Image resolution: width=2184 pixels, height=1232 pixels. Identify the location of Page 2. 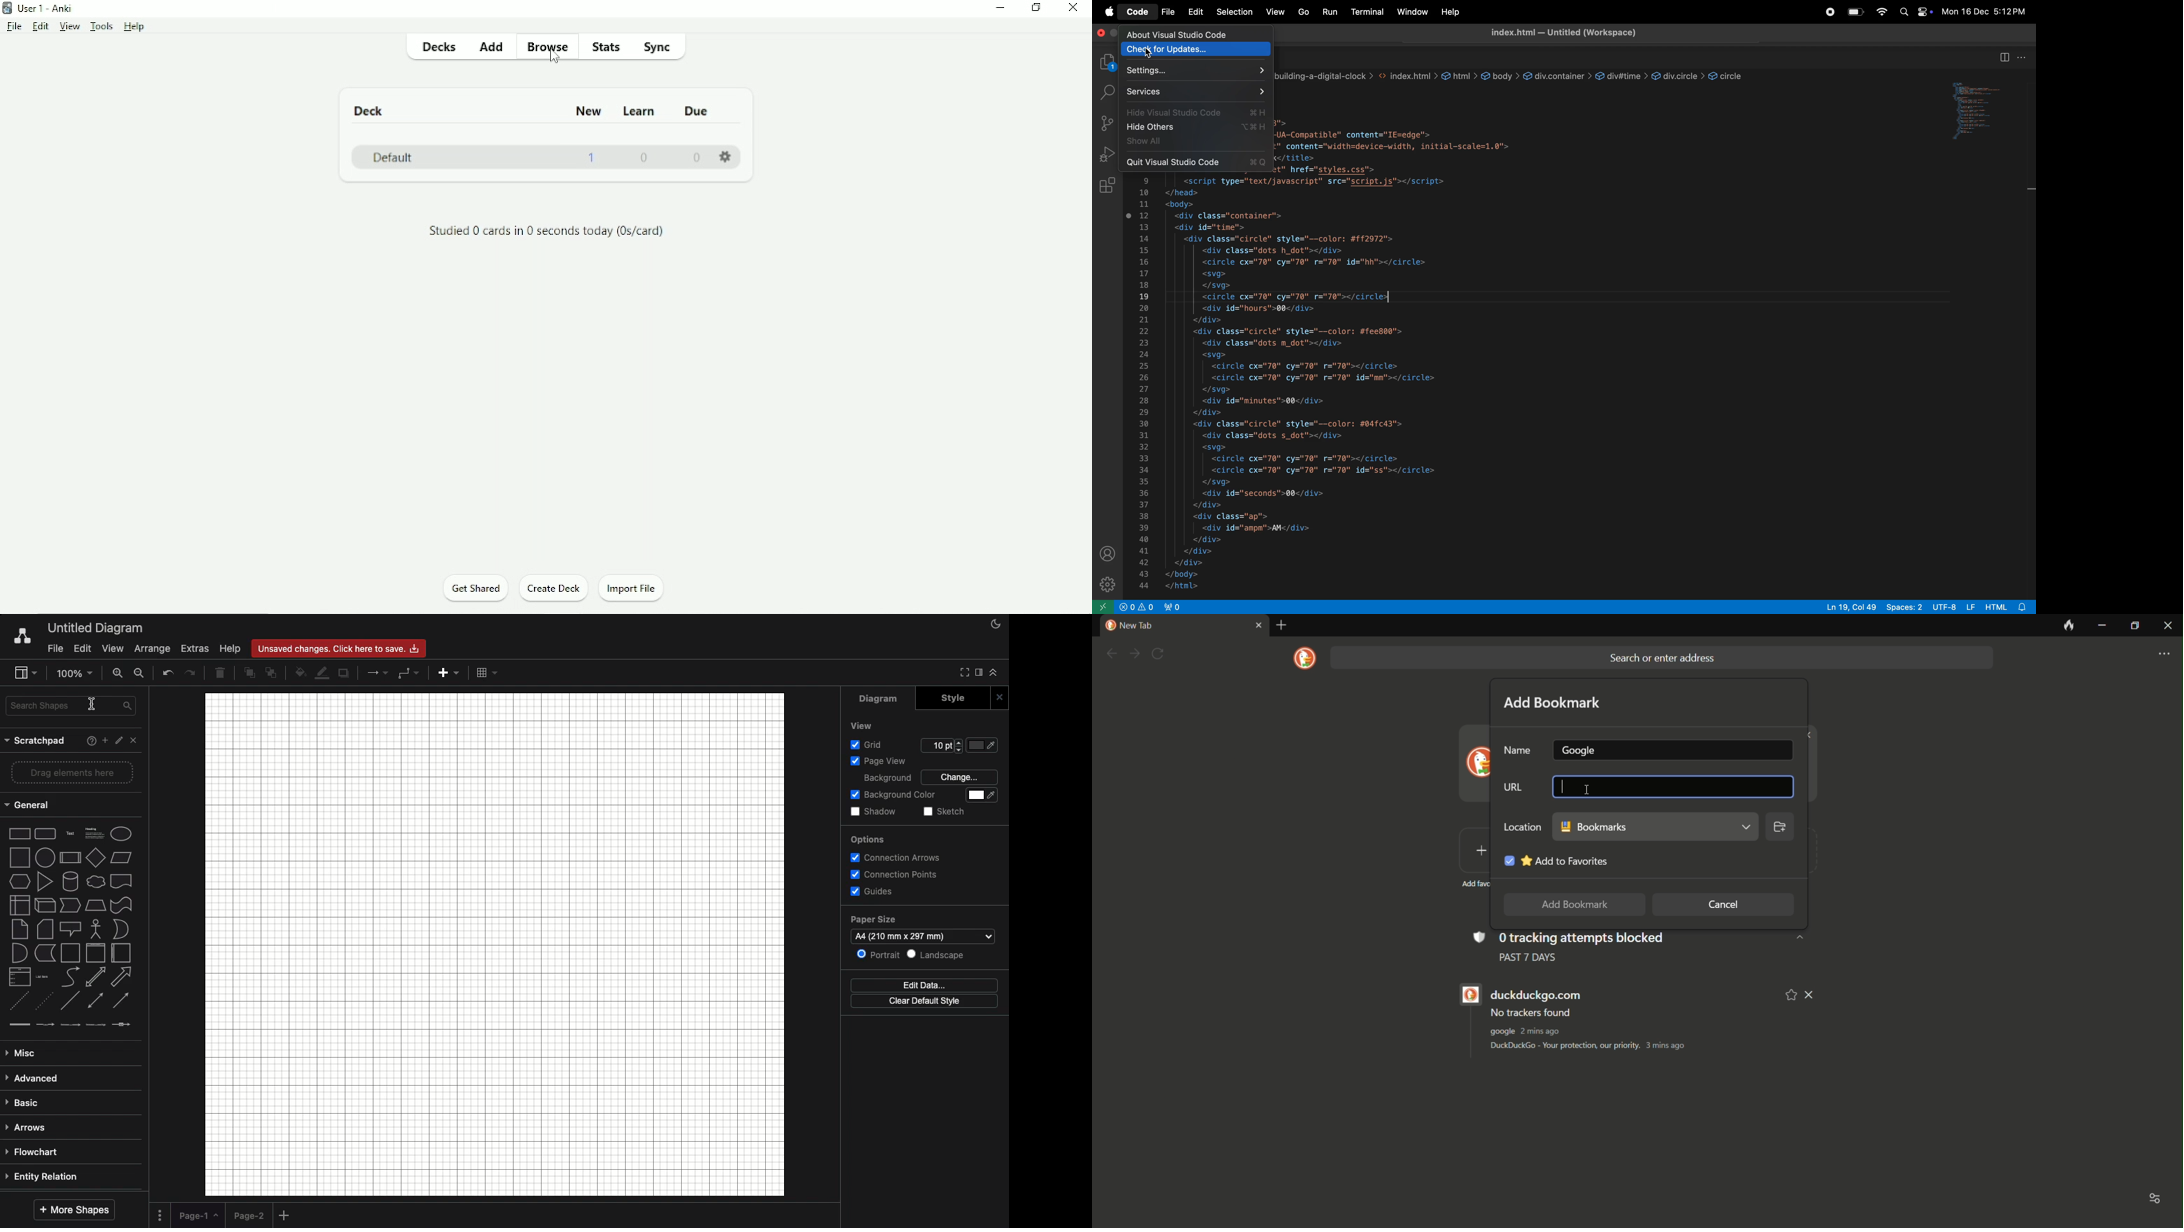
(248, 1215).